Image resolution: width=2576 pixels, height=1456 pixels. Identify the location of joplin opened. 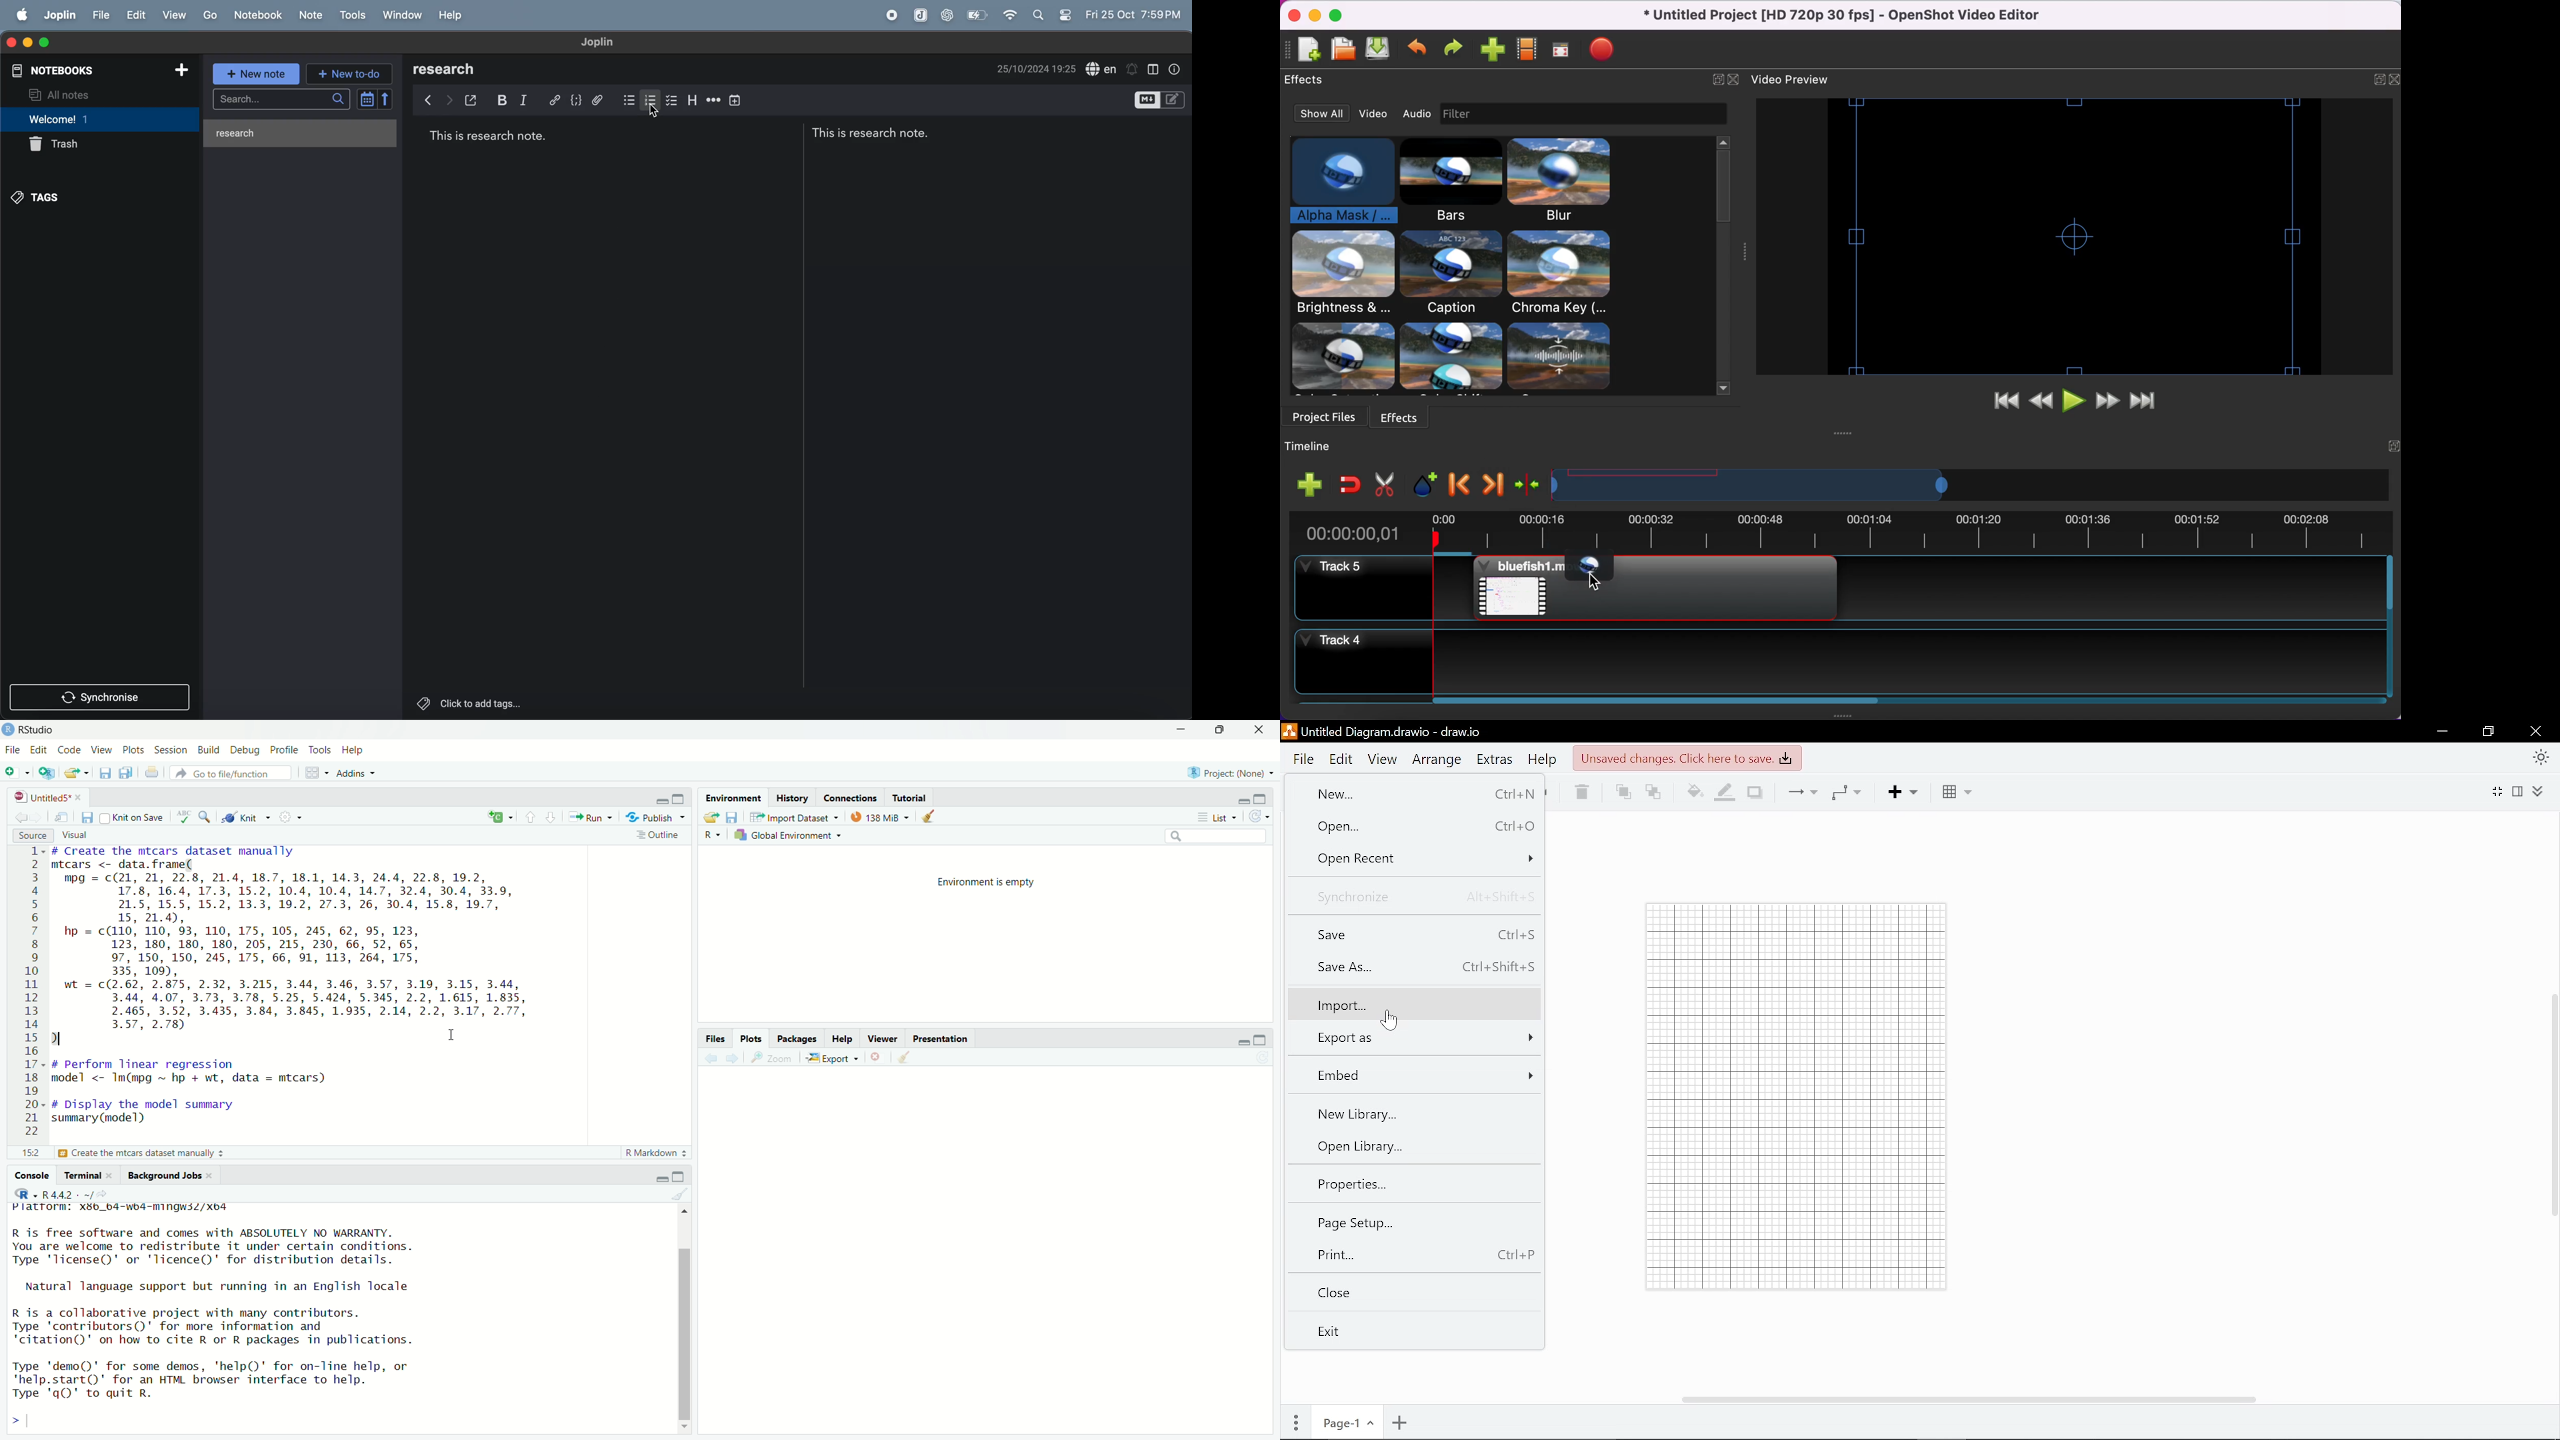
(918, 15).